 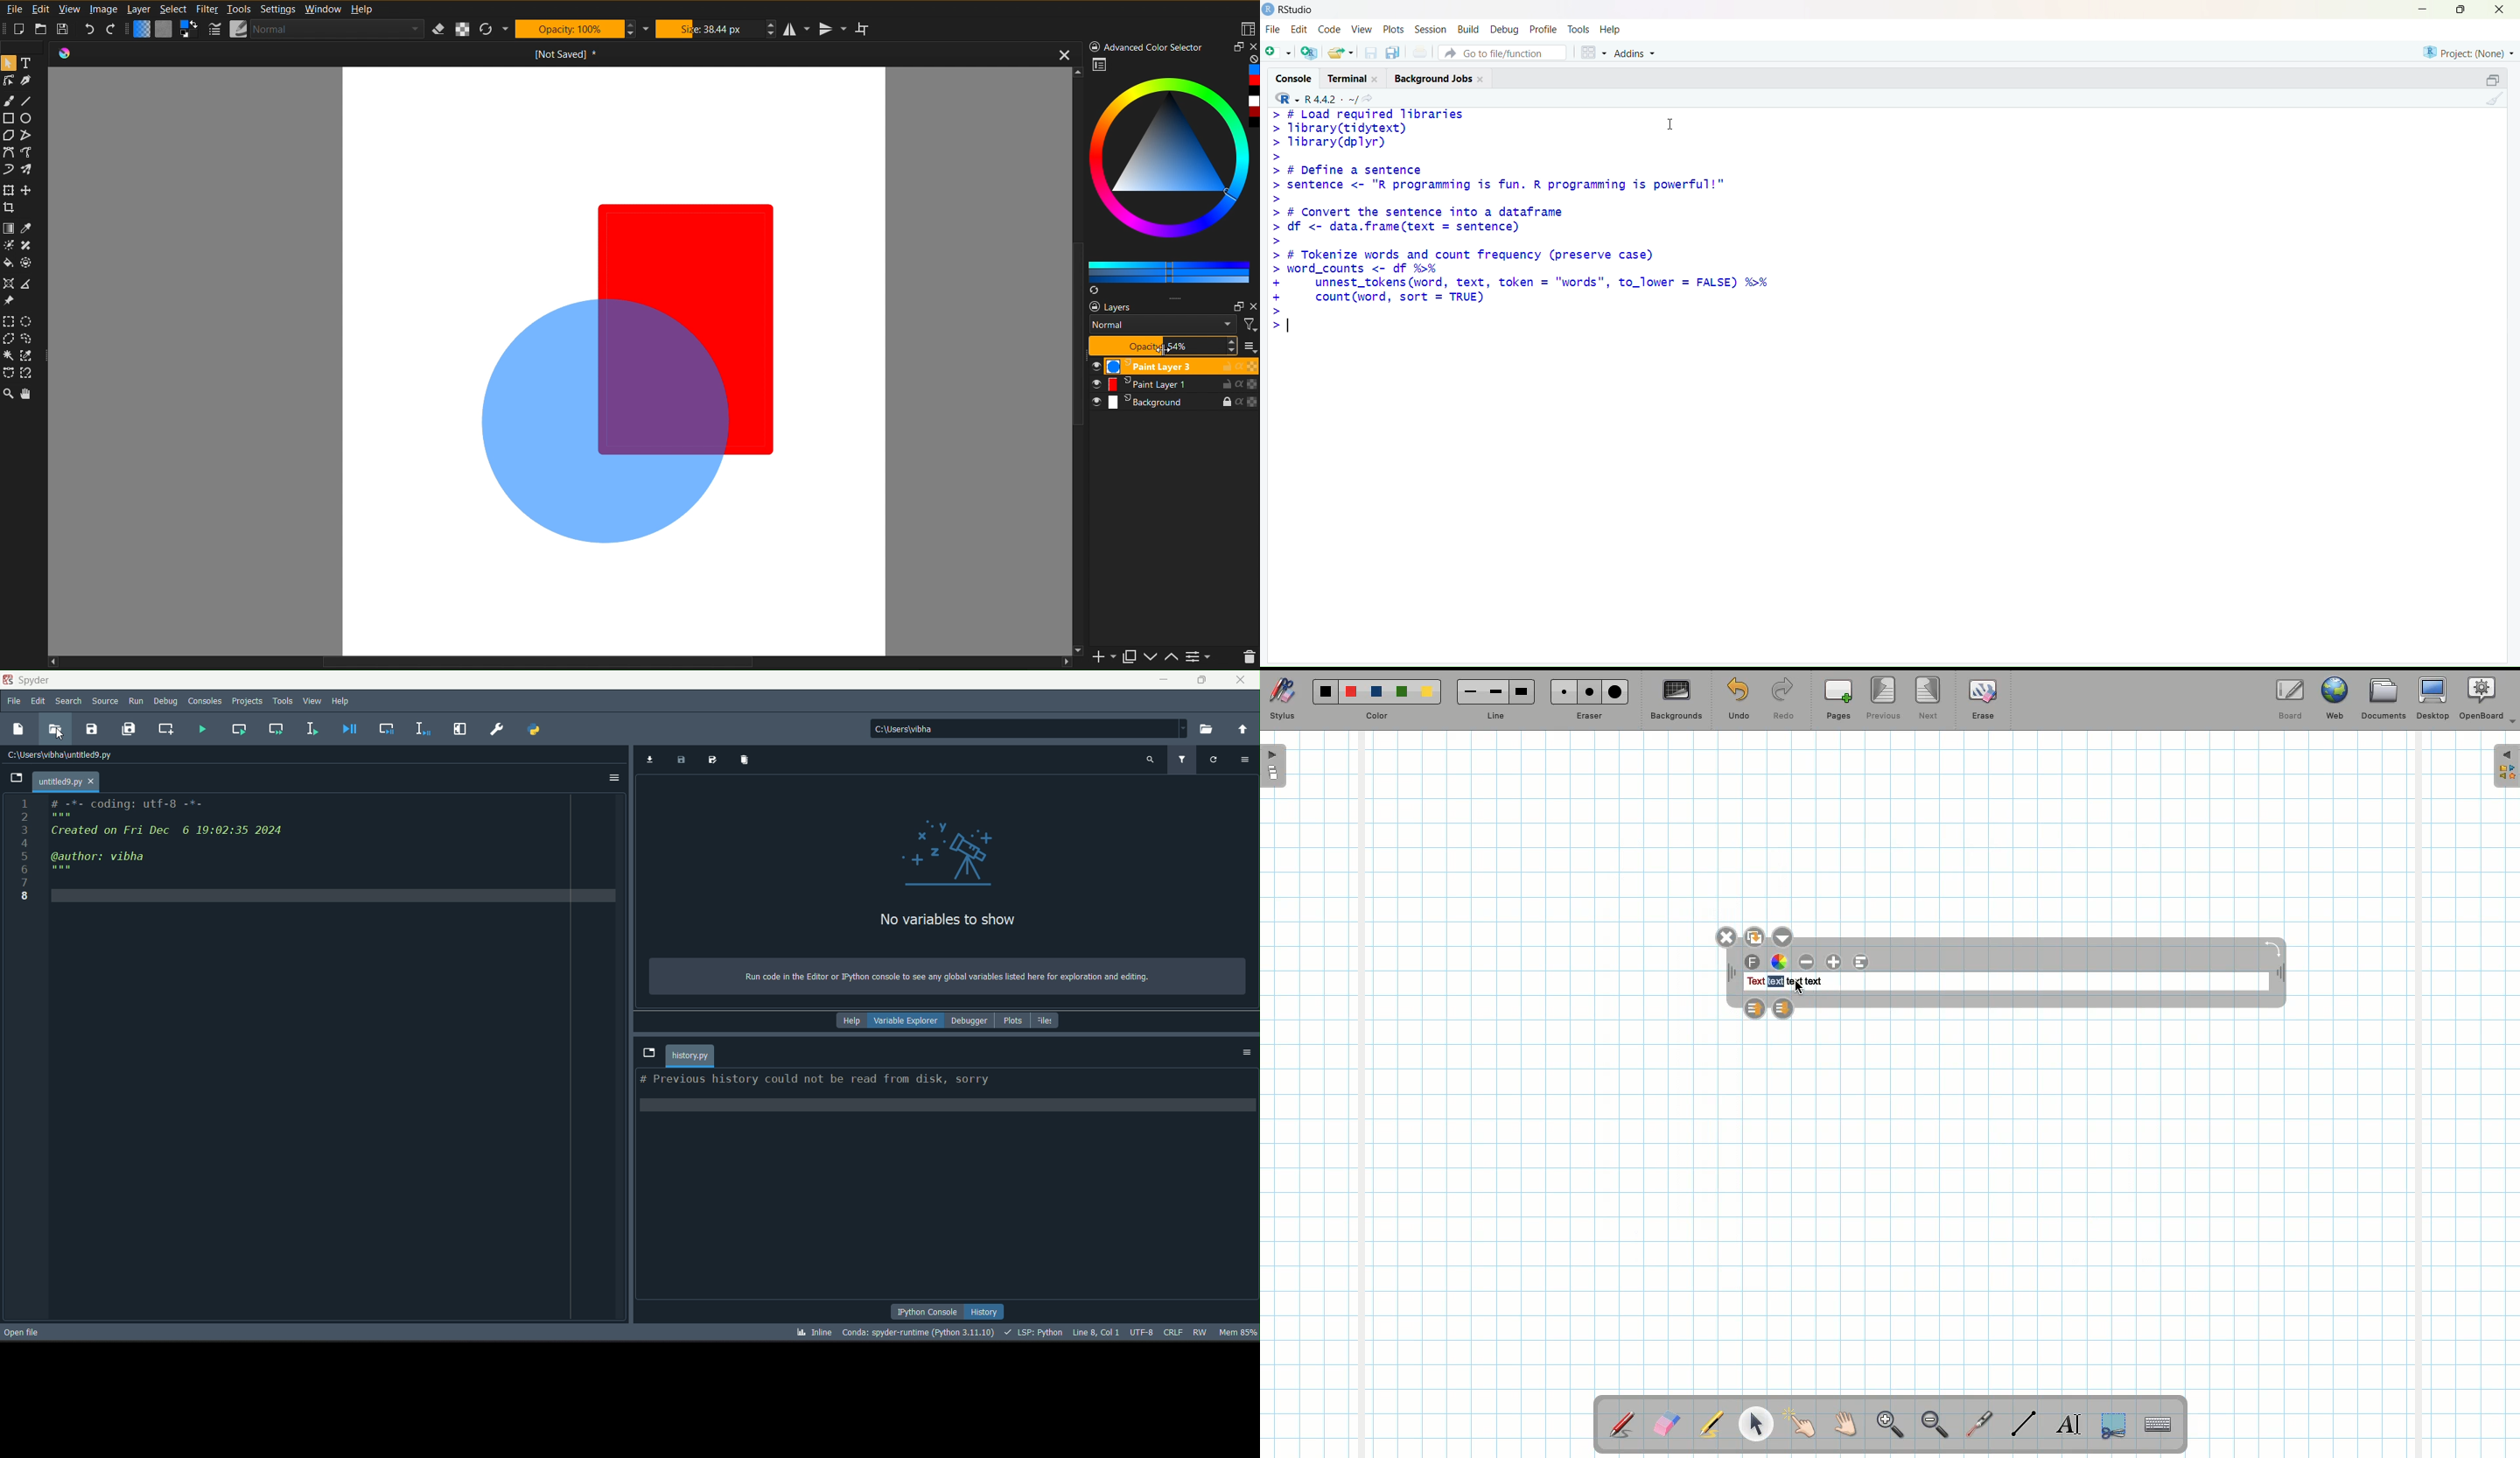 What do you see at coordinates (1148, 760) in the screenshot?
I see `search variable` at bounding box center [1148, 760].